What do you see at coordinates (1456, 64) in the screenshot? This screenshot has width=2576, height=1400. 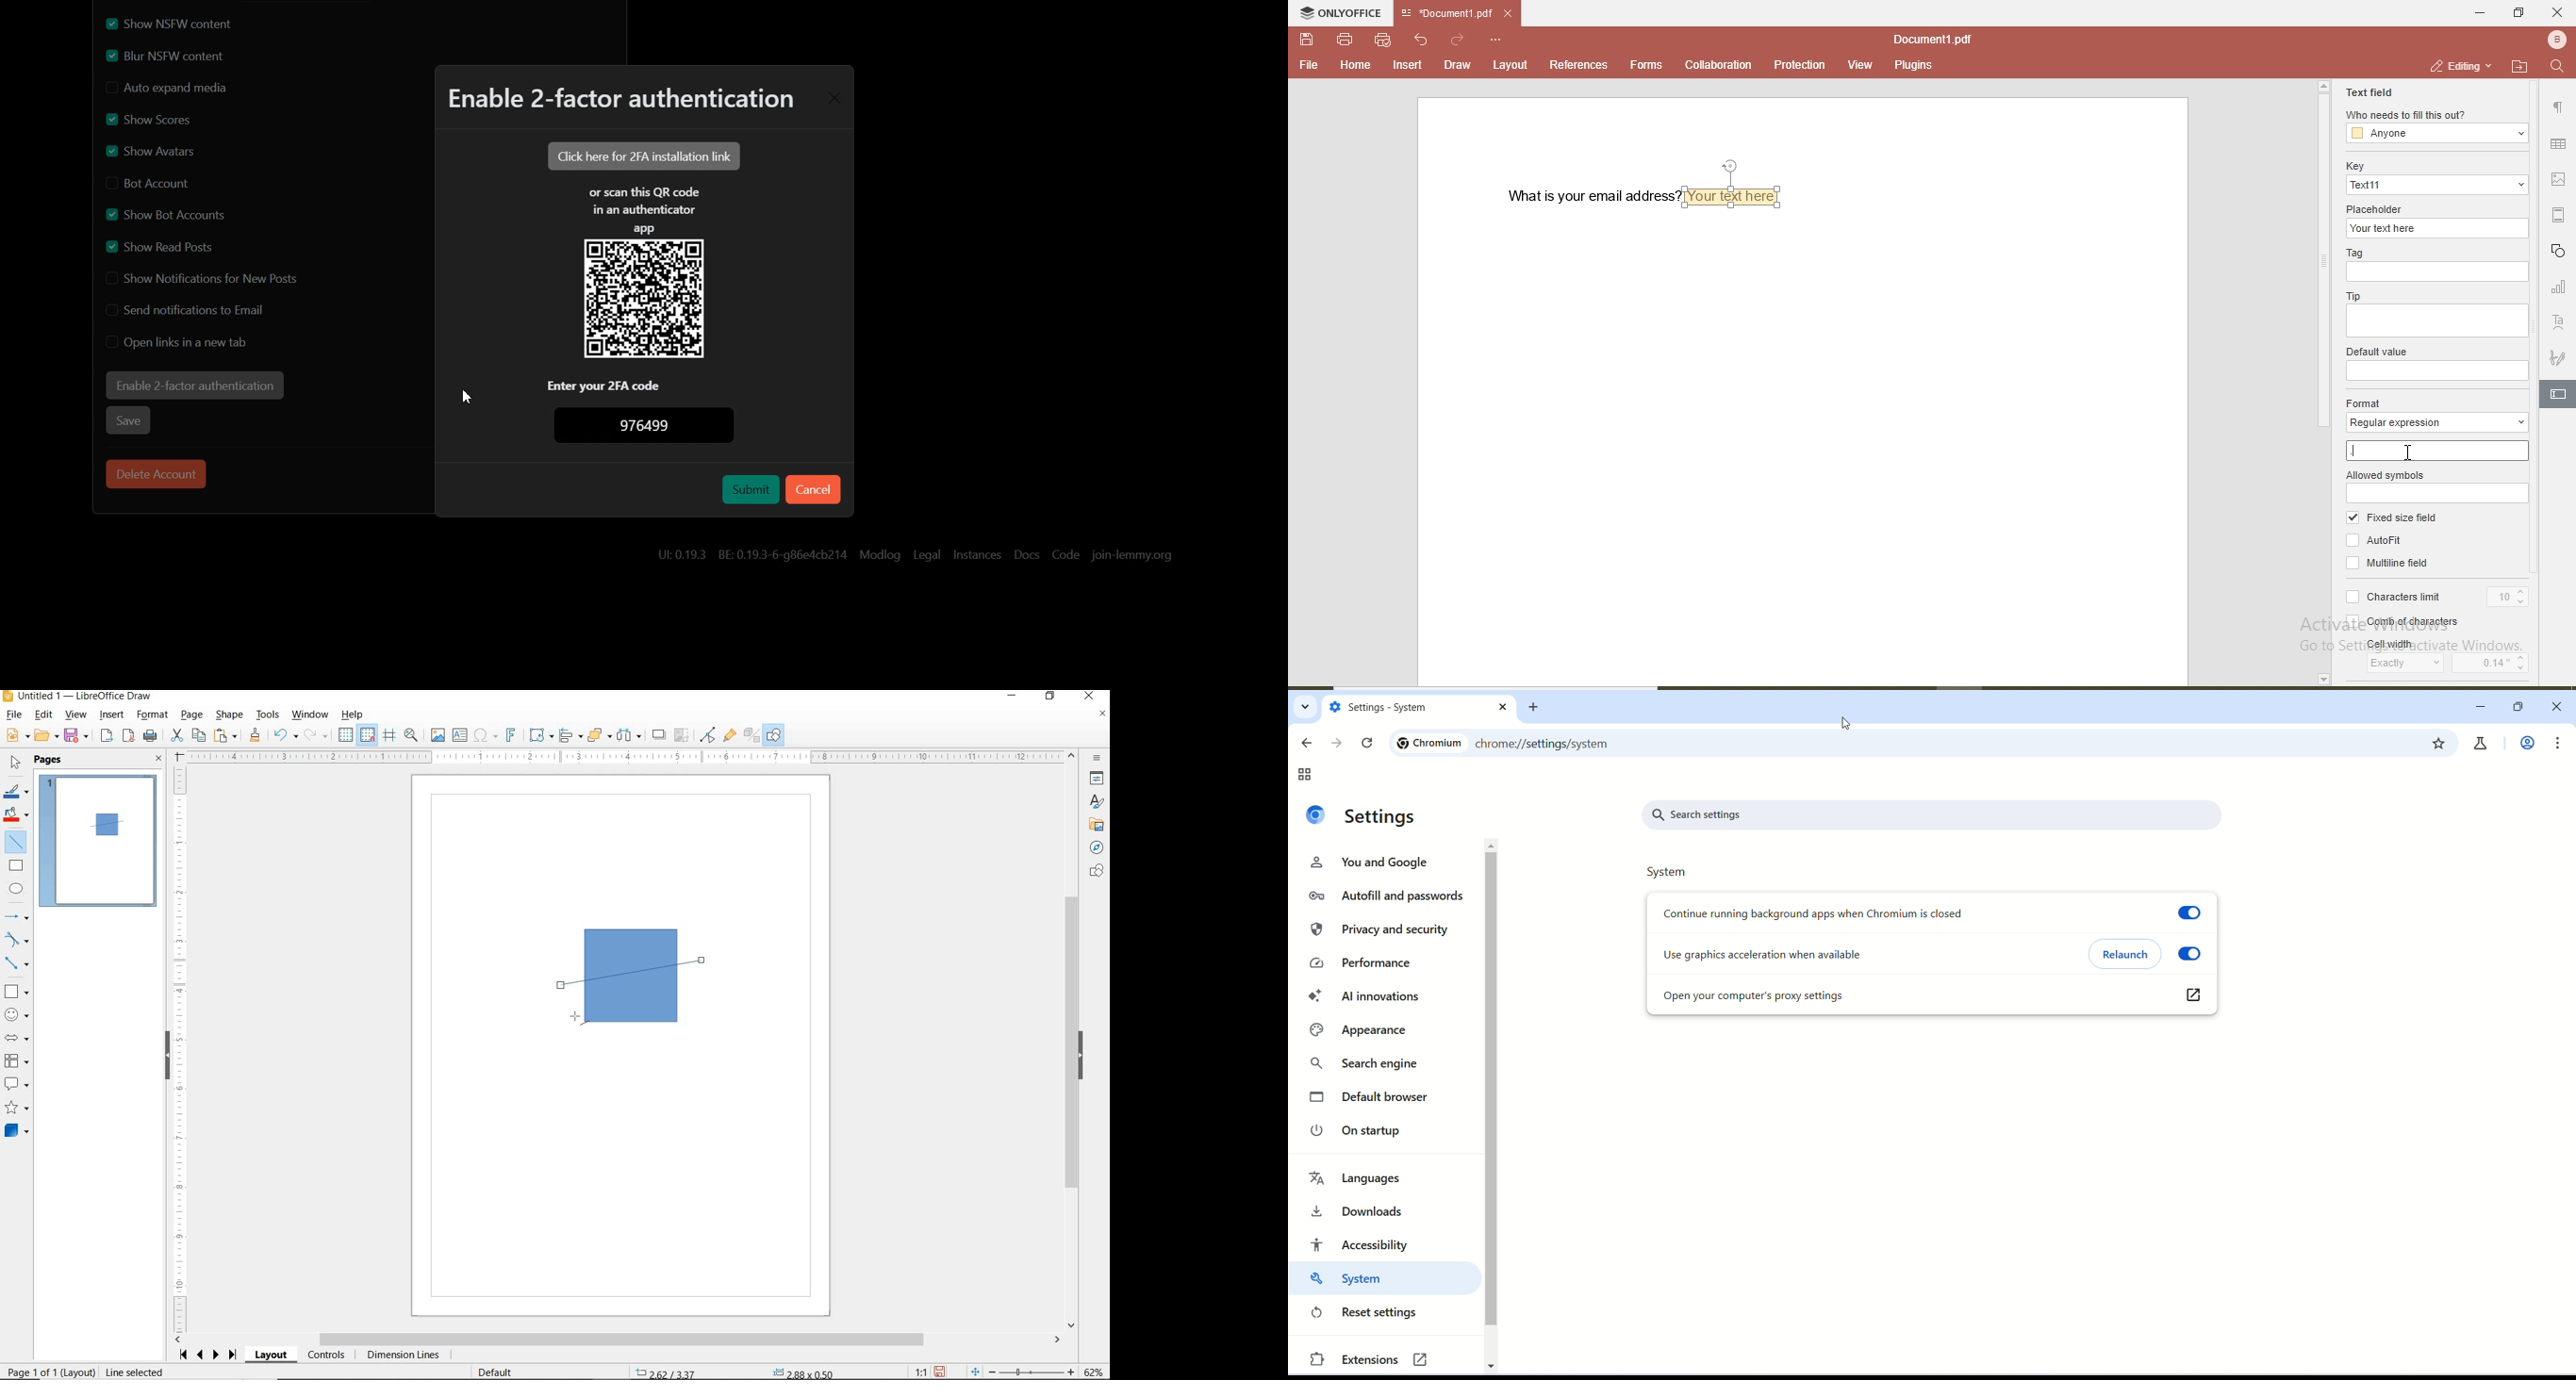 I see `draw` at bounding box center [1456, 64].